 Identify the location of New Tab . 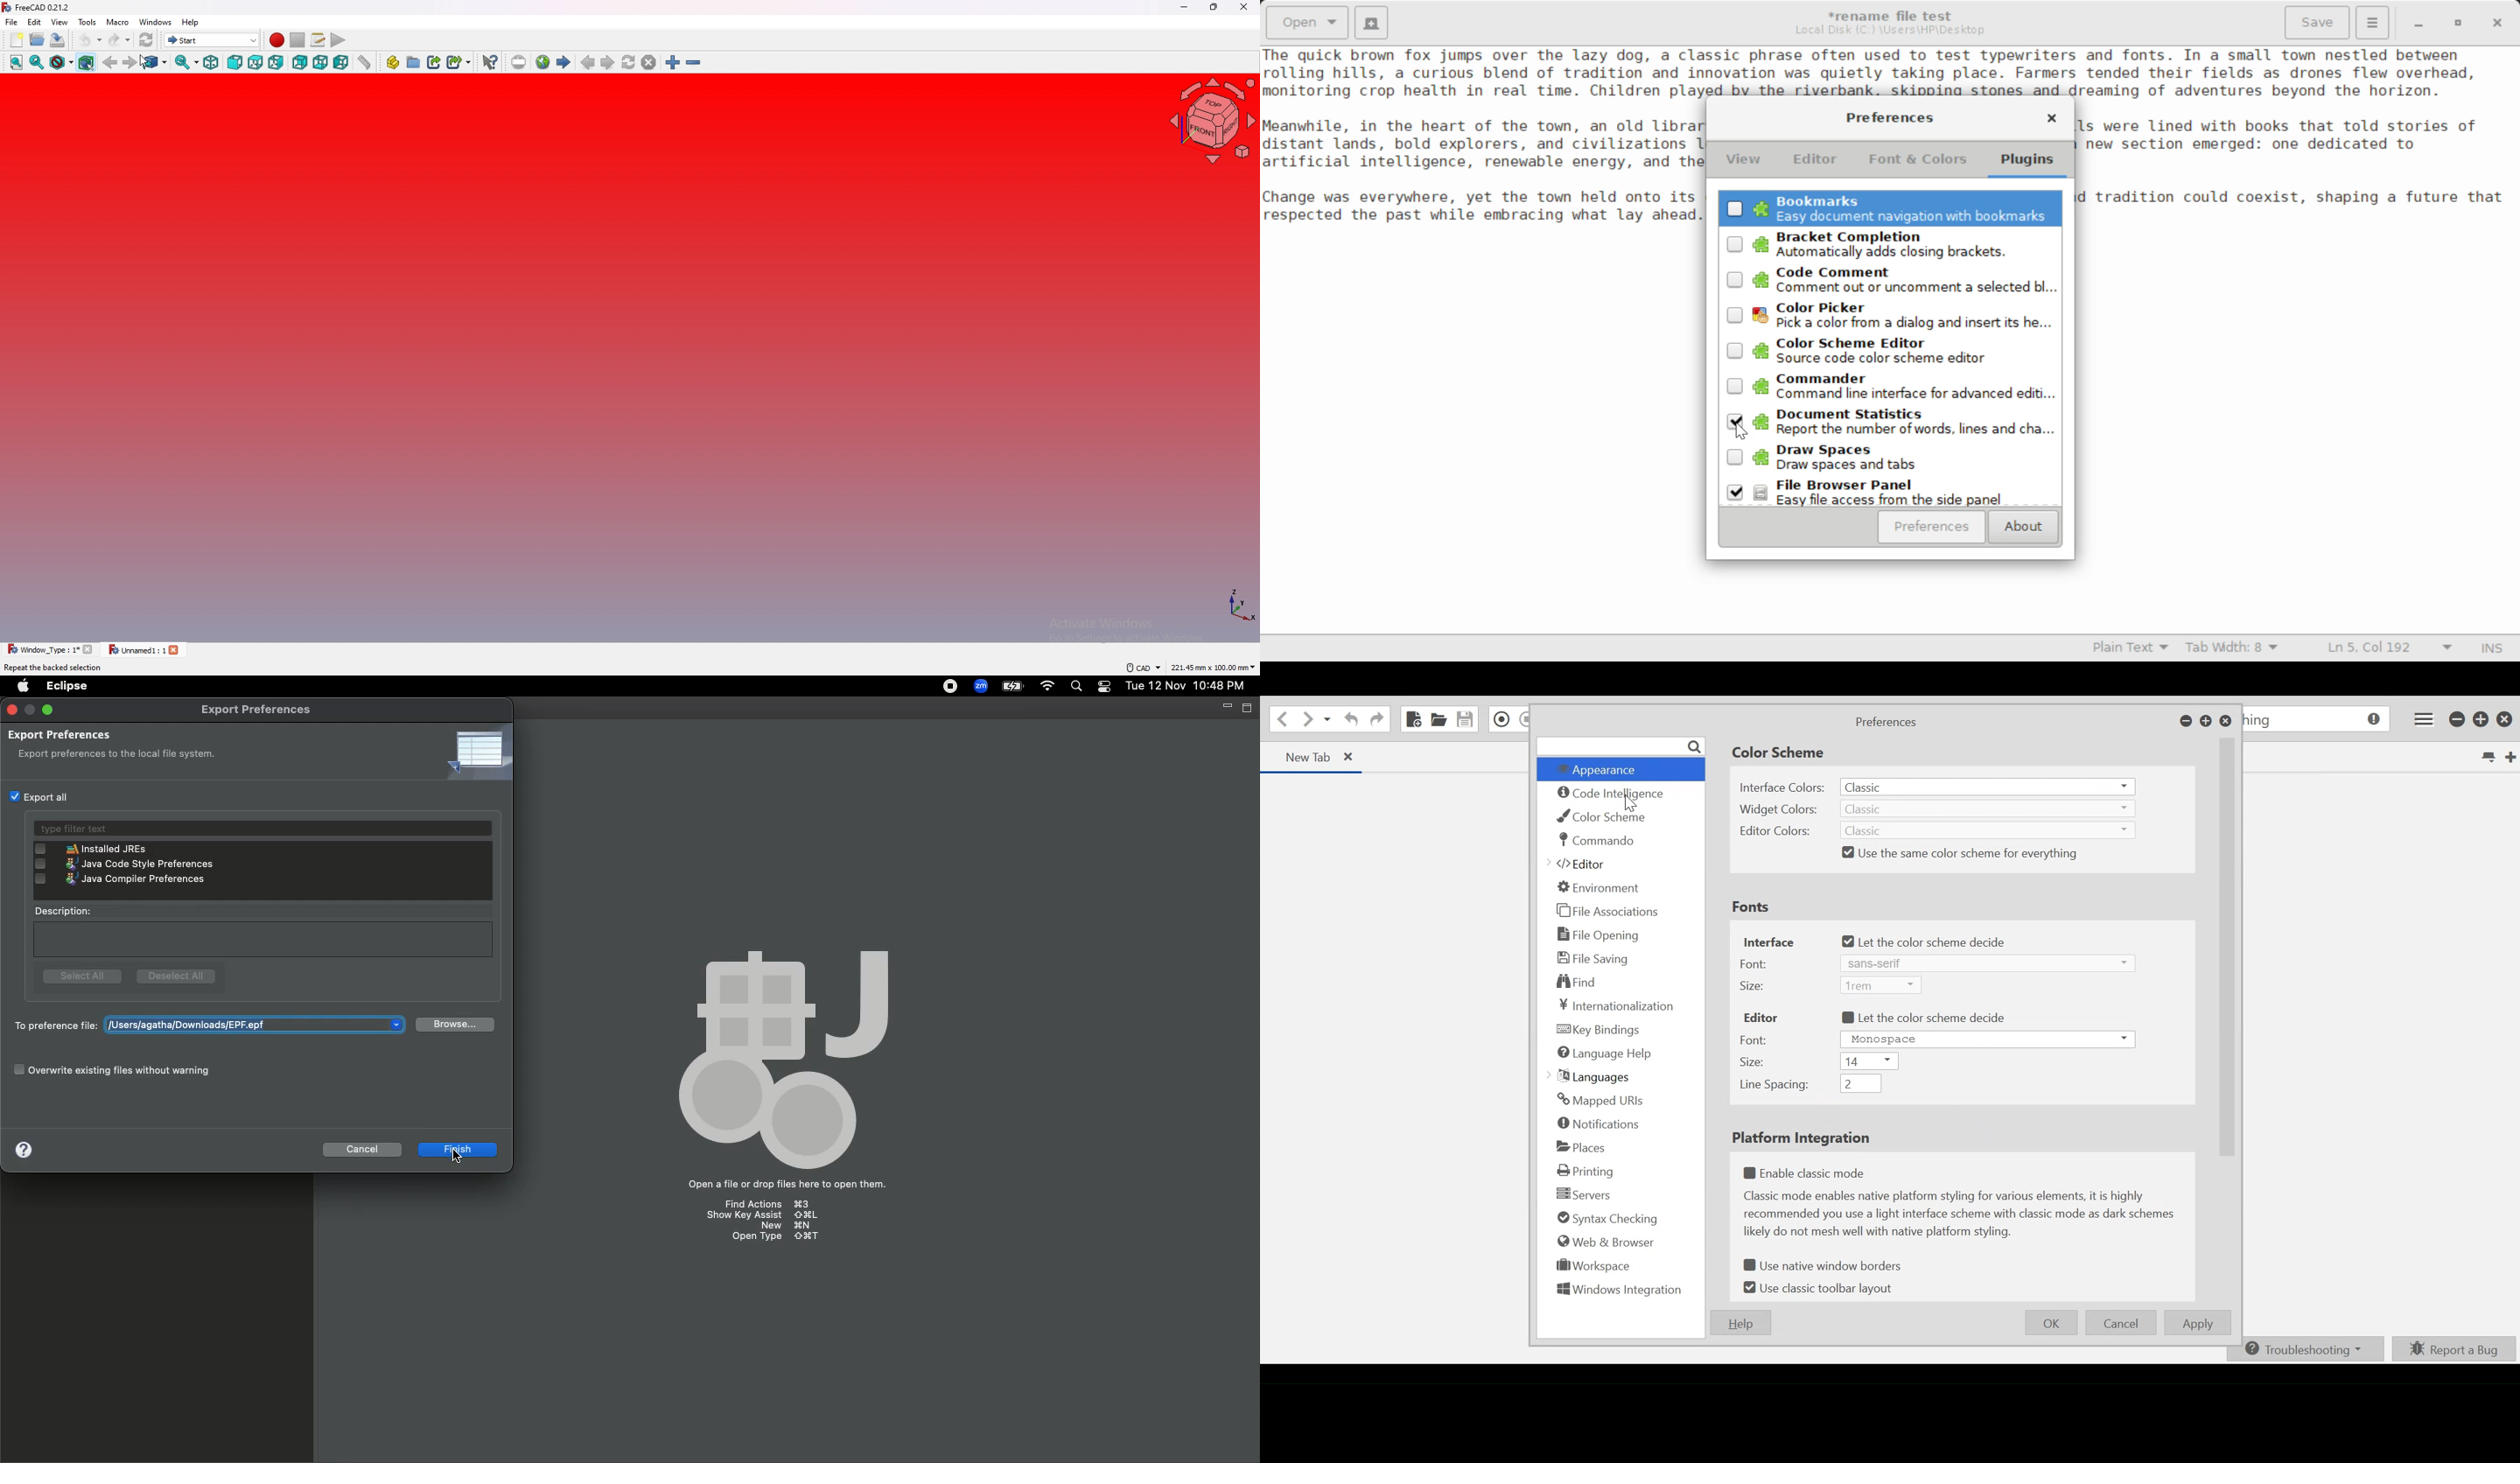
(2509, 756).